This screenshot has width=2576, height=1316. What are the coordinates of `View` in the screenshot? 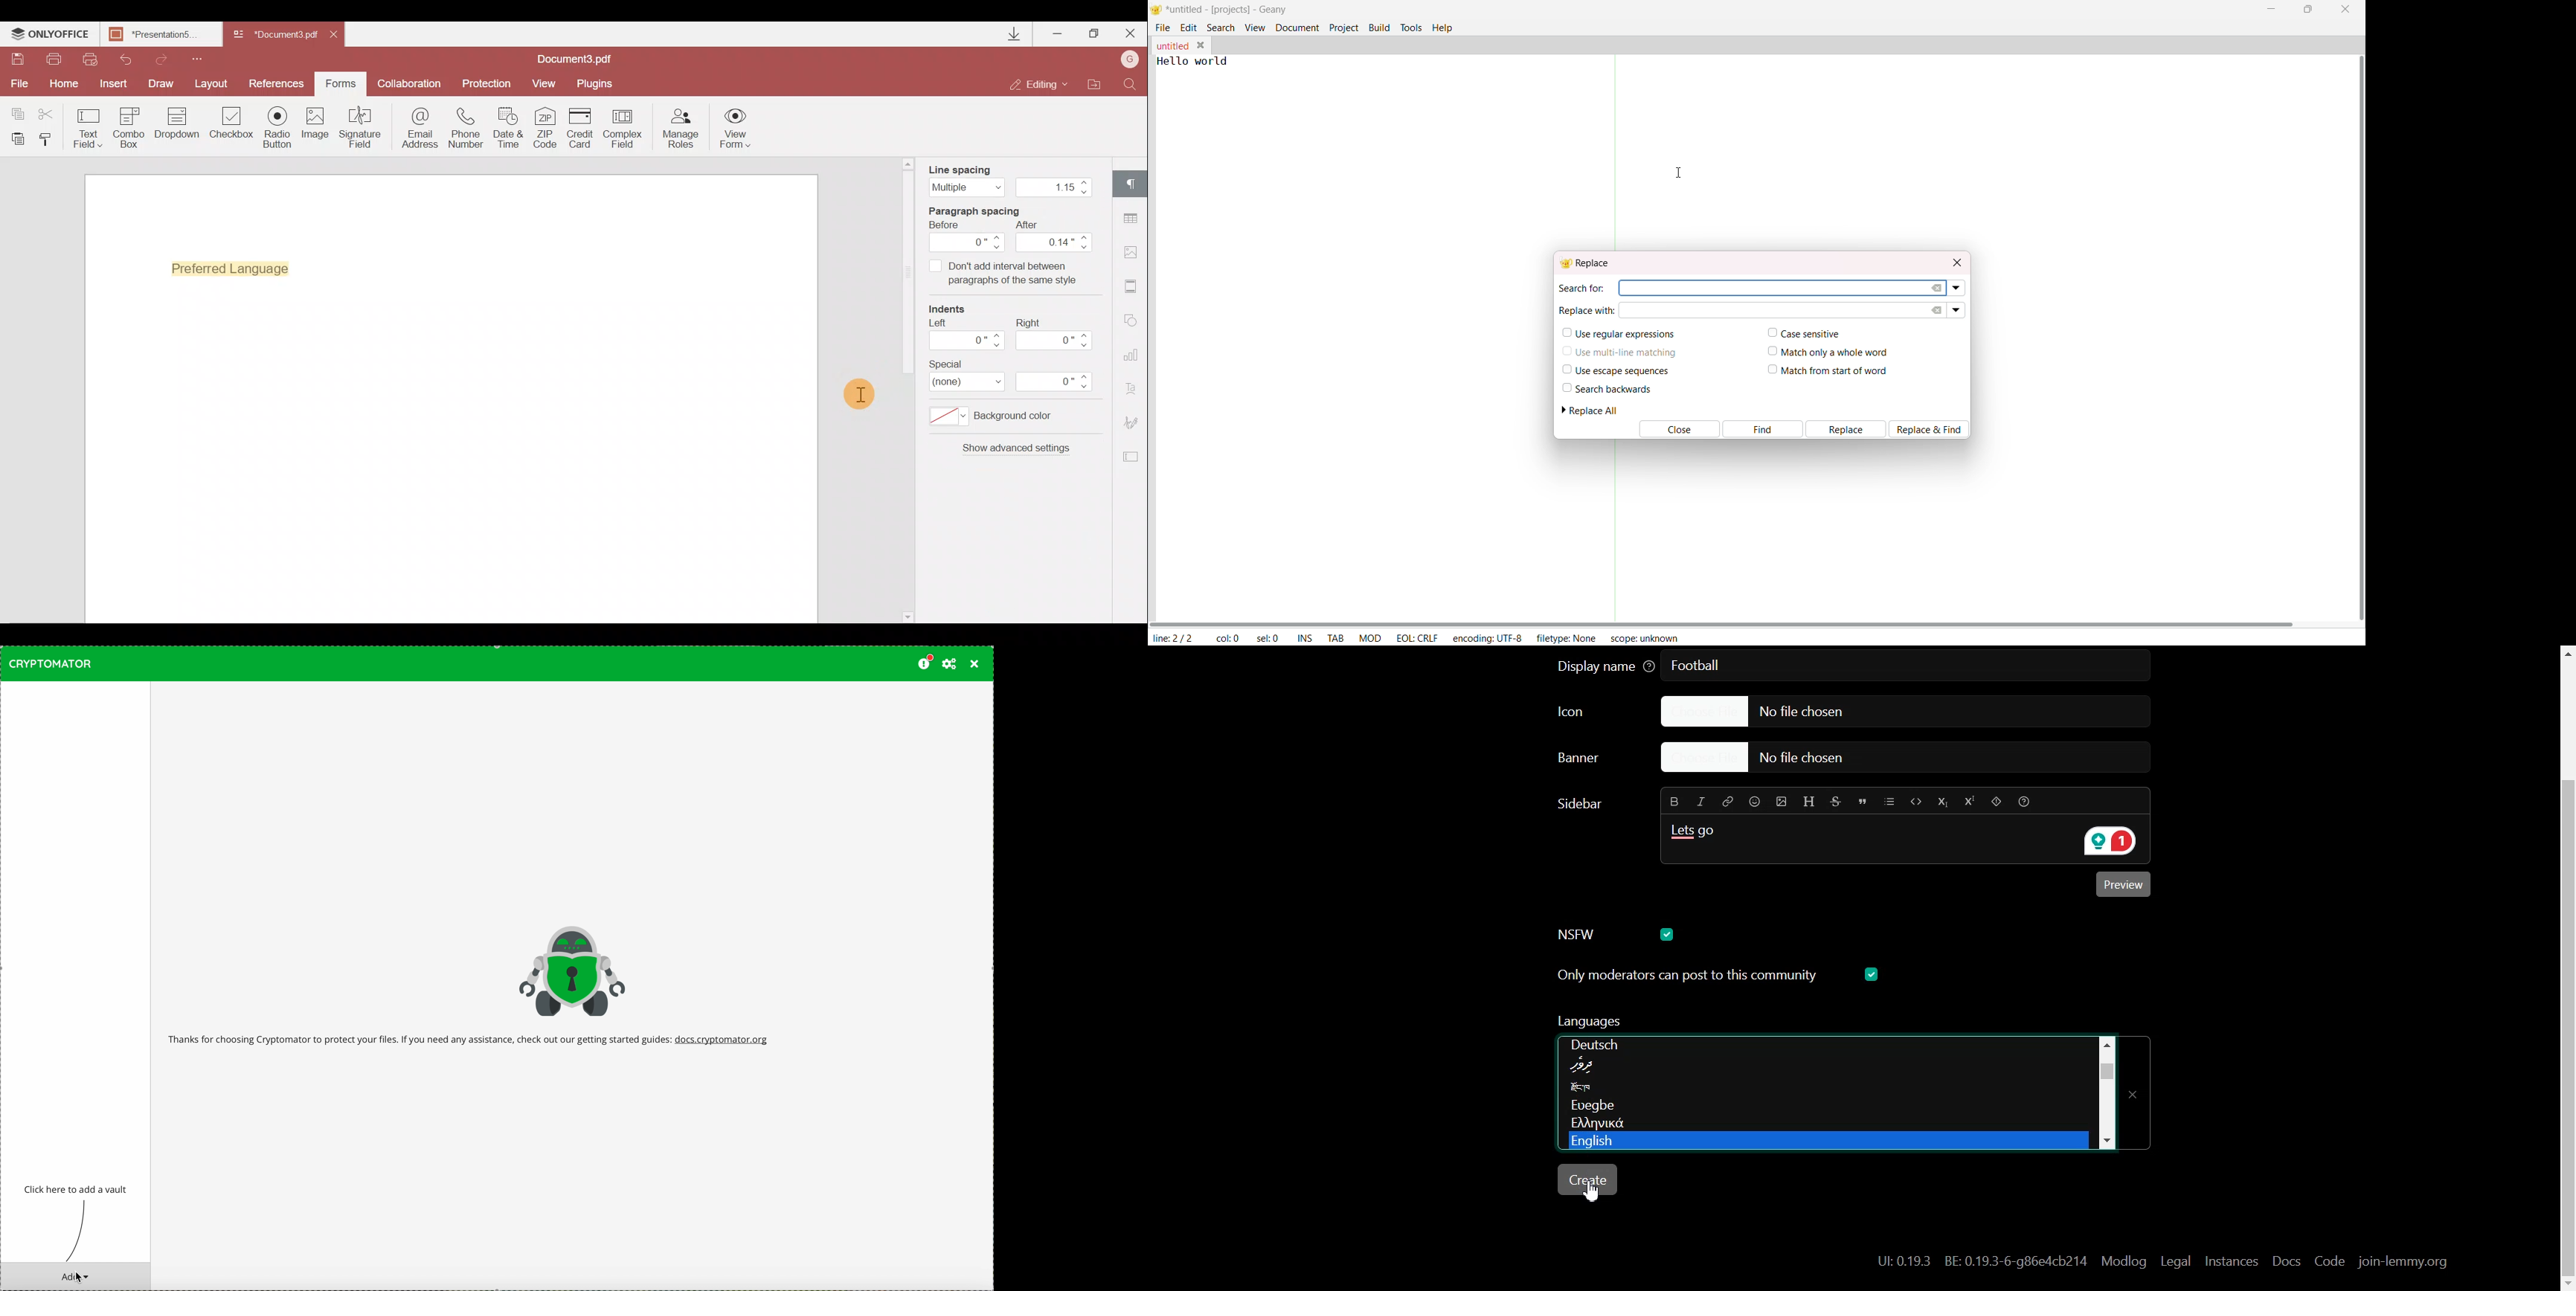 It's located at (544, 82).